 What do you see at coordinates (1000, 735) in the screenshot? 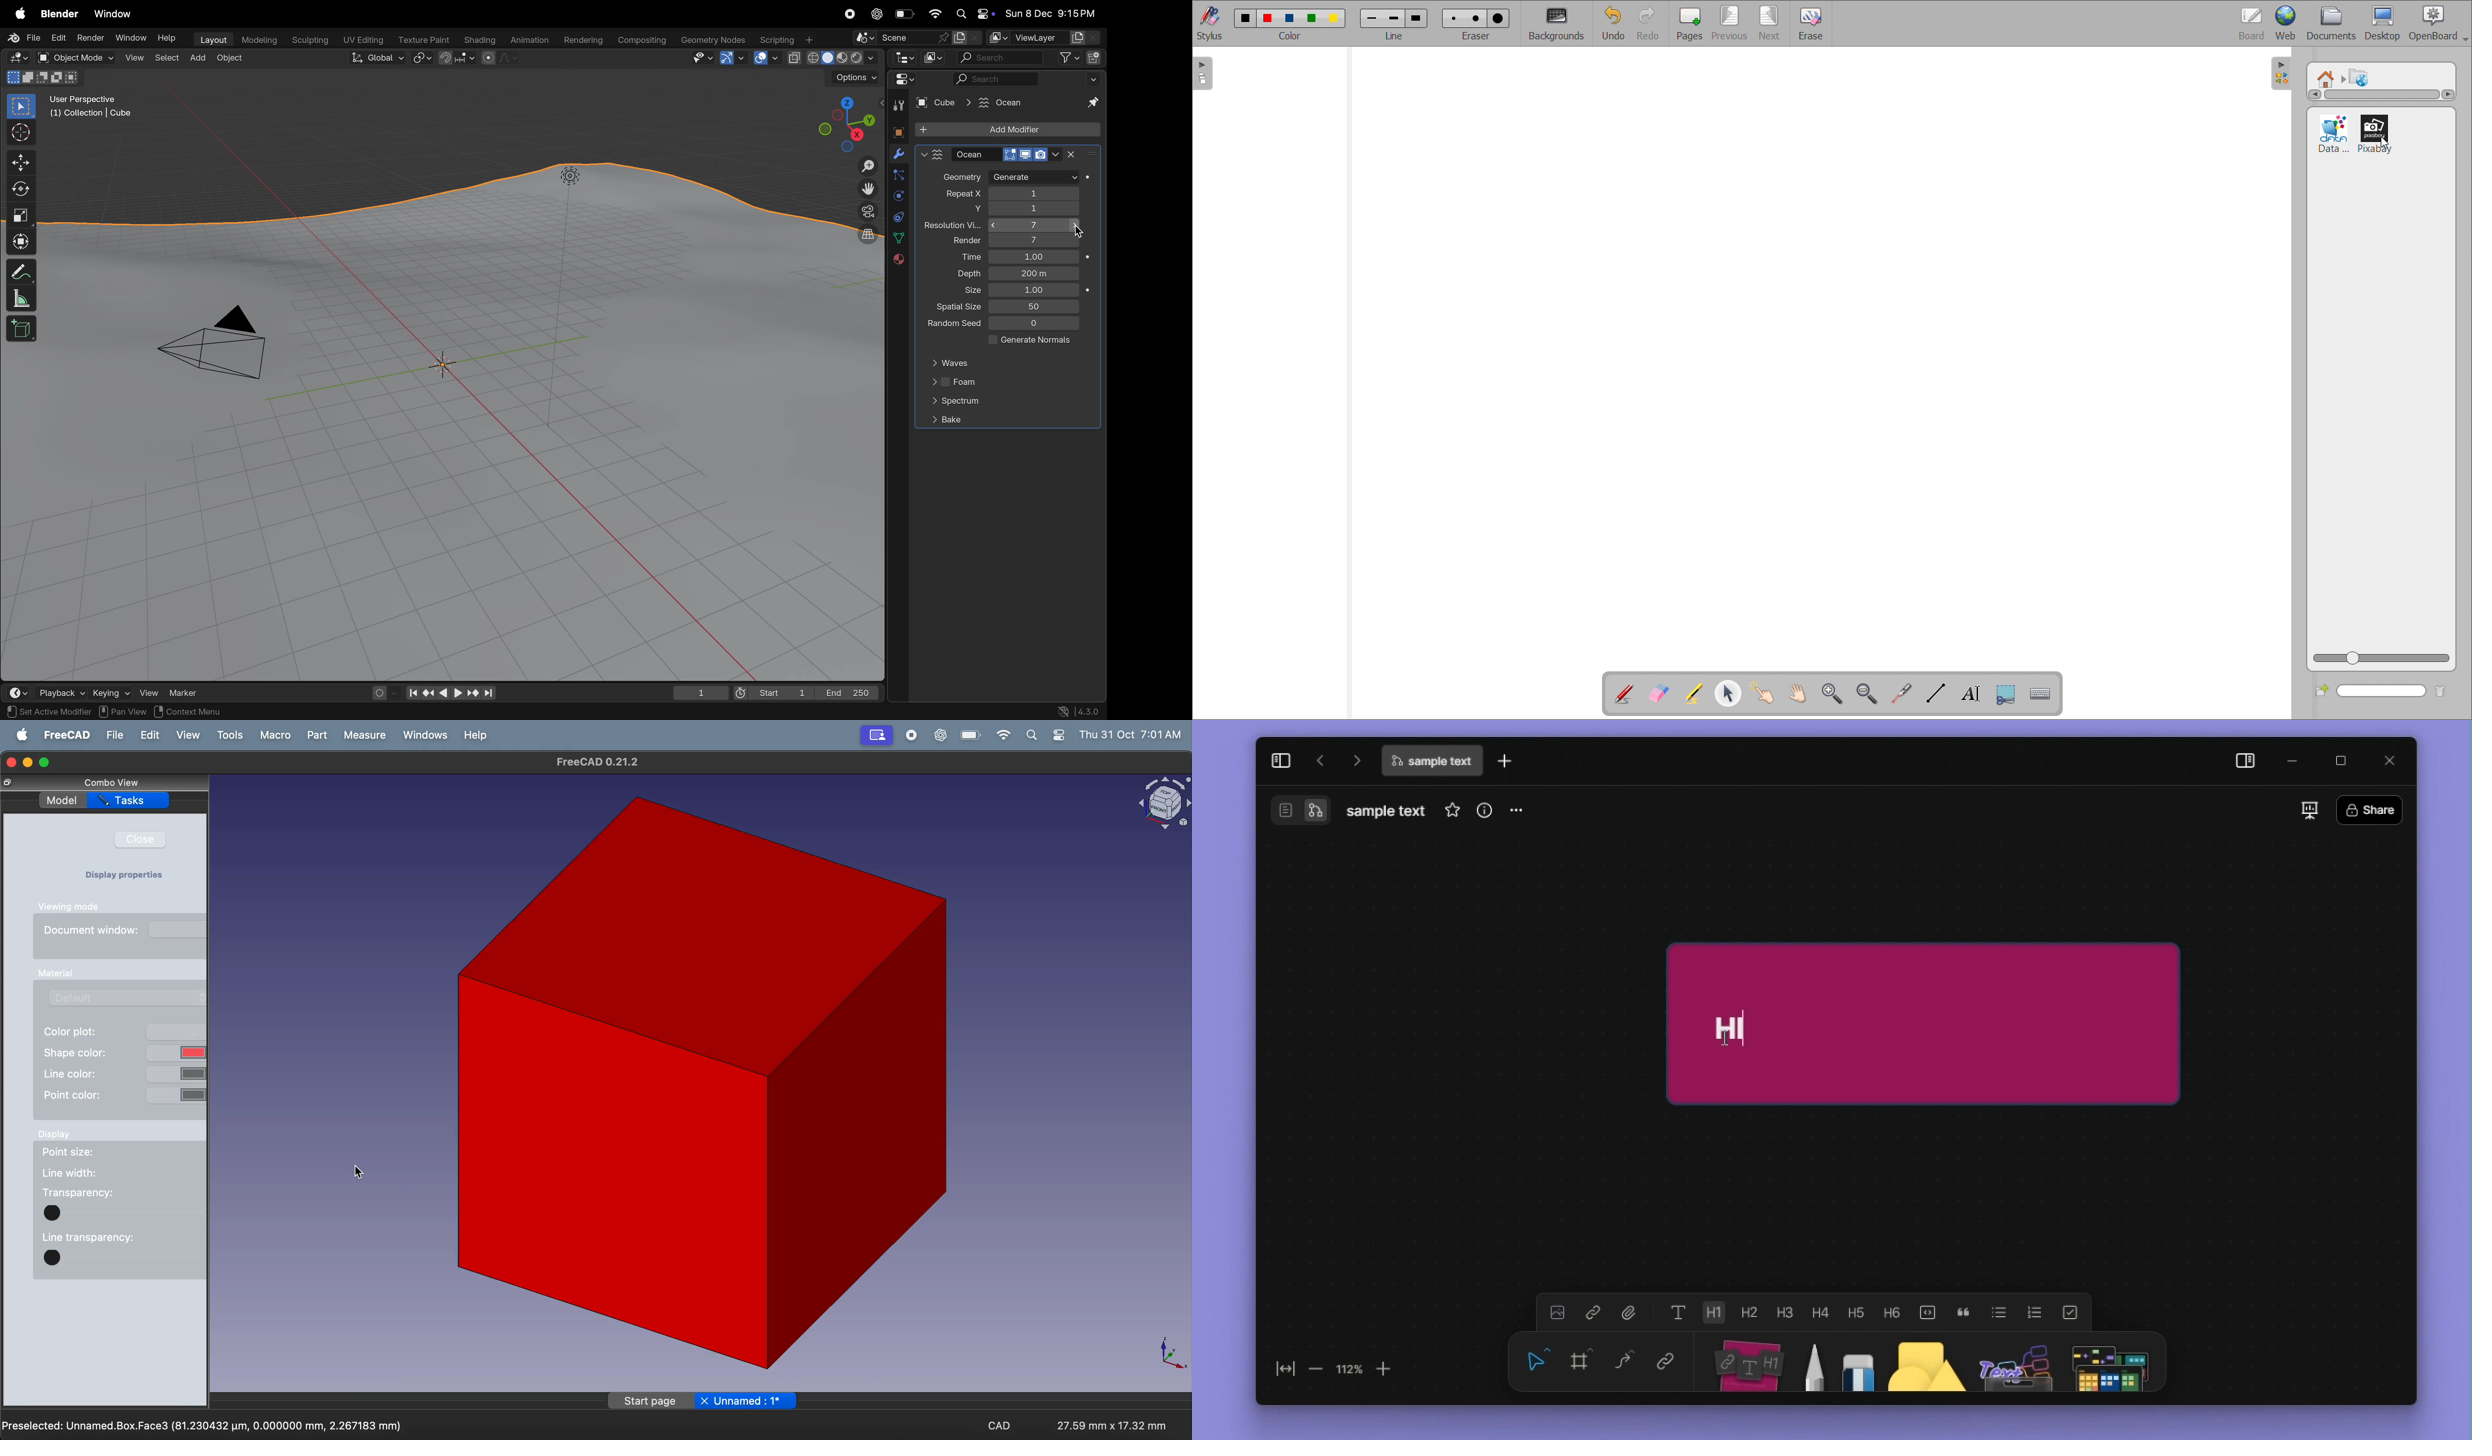
I see `wifi` at bounding box center [1000, 735].